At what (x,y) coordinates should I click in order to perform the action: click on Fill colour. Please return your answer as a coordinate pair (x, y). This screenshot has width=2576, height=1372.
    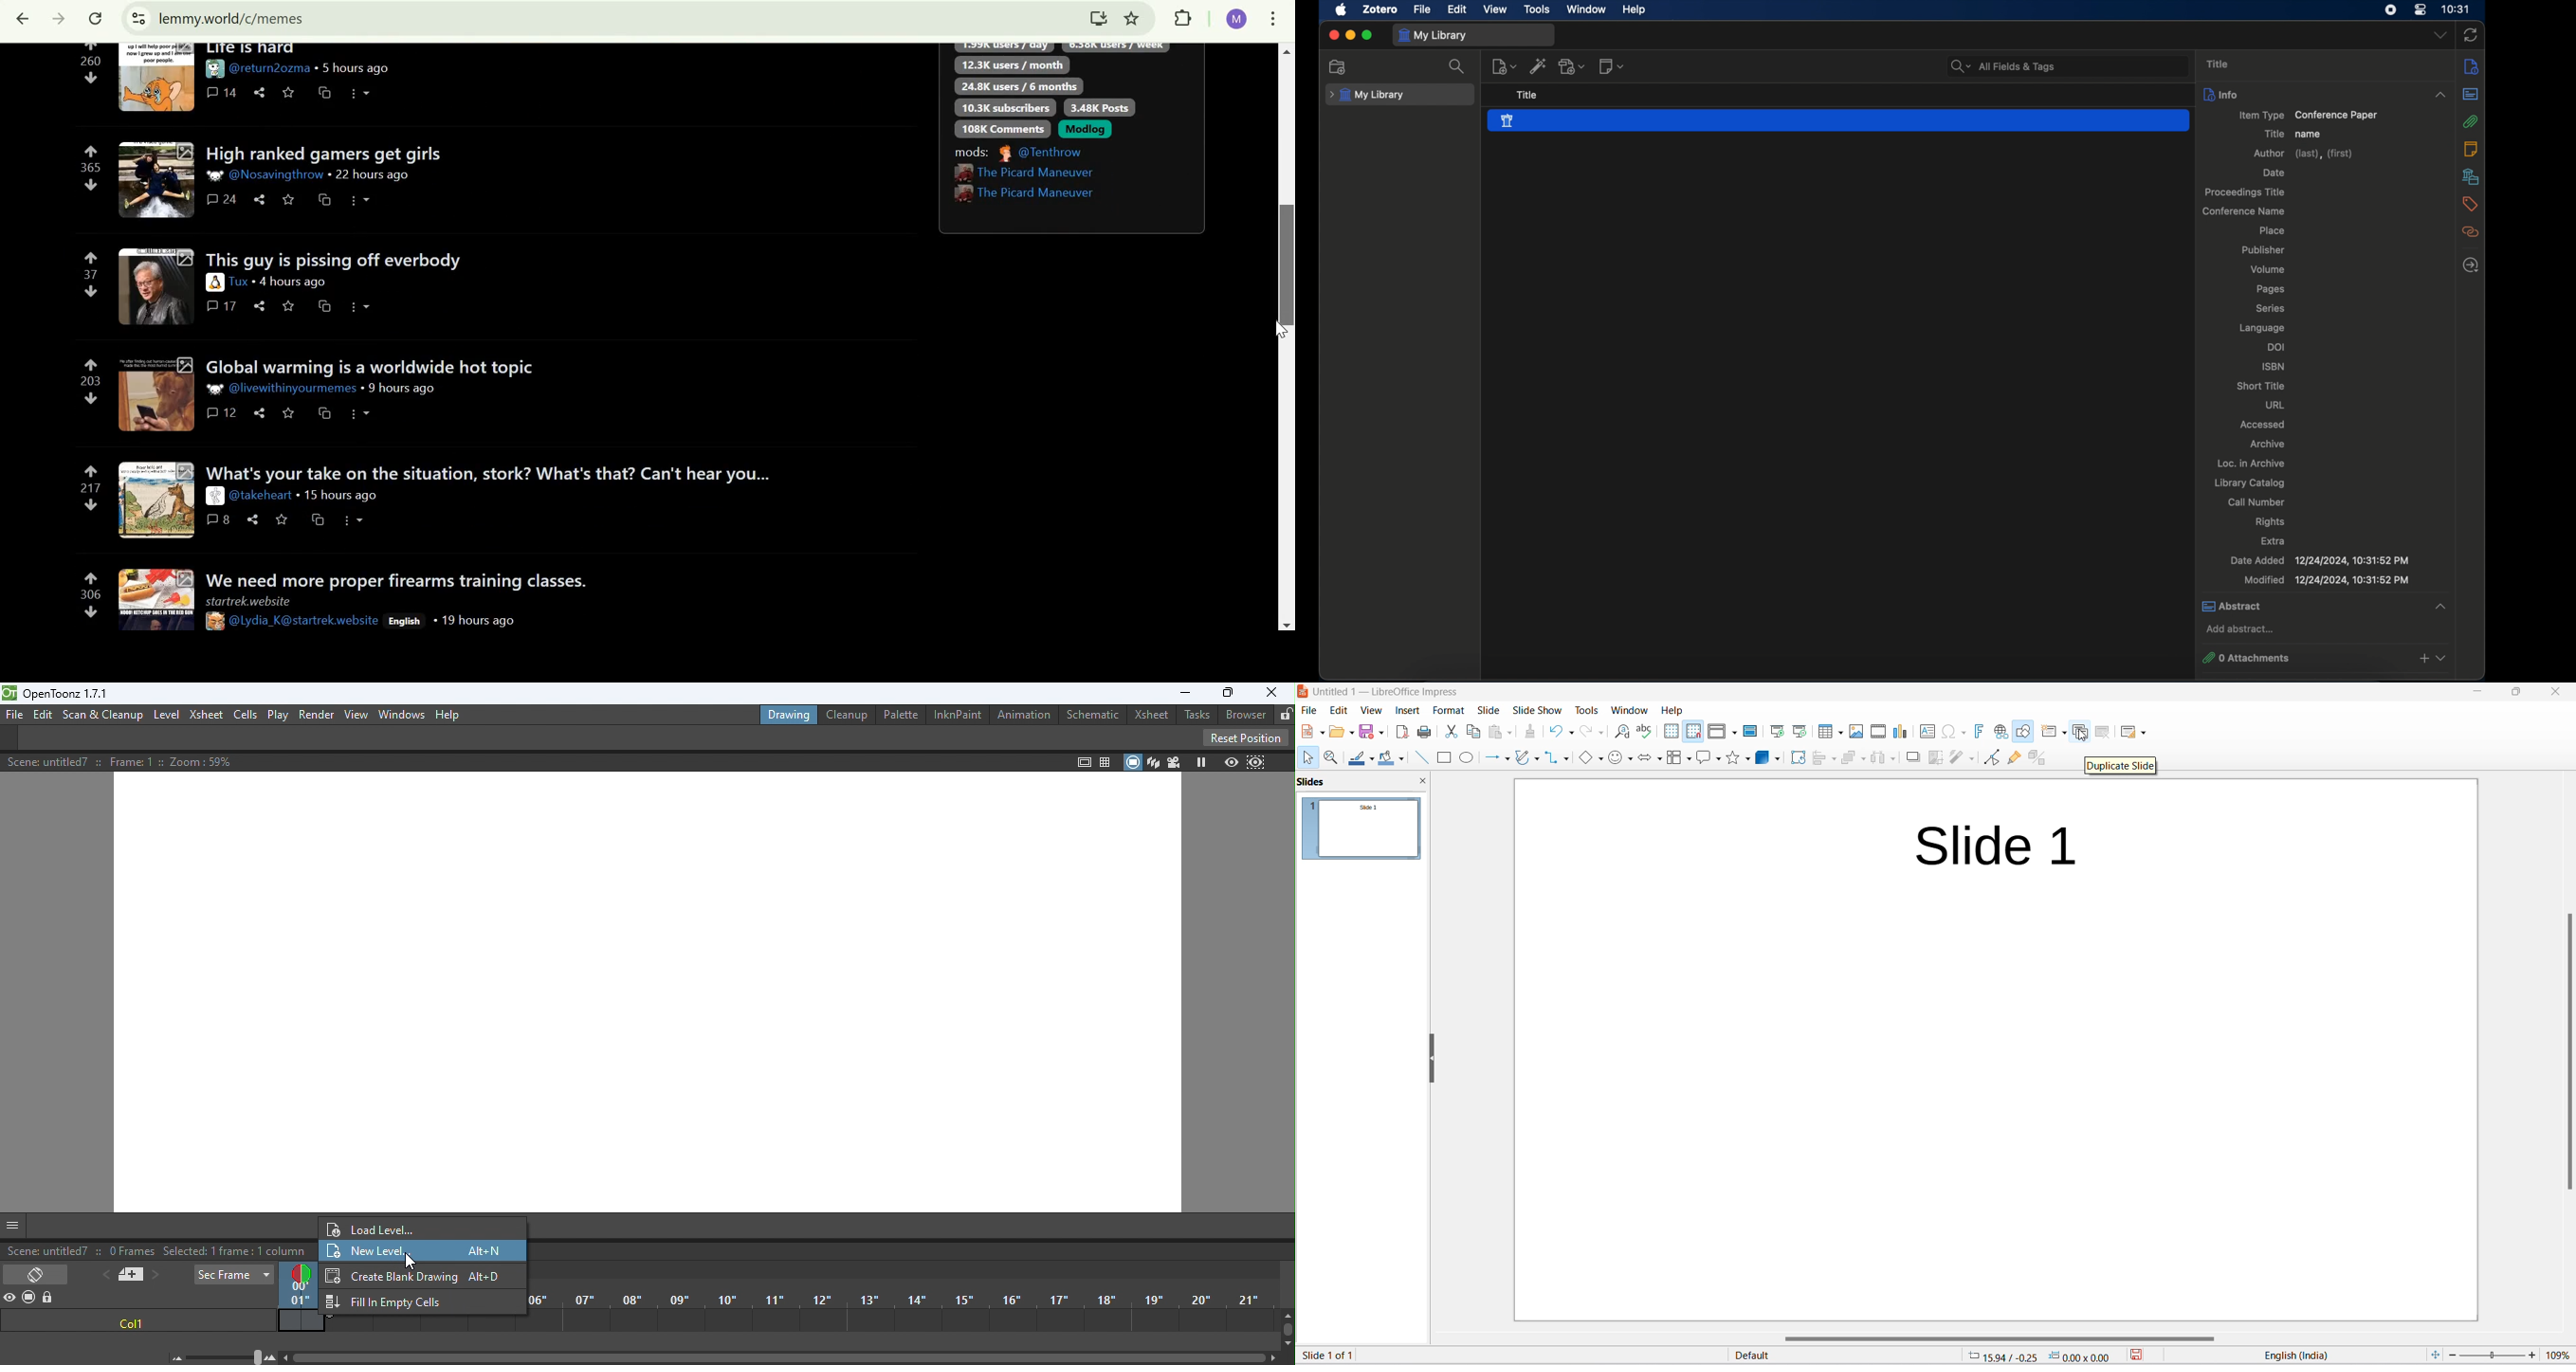
    Looking at the image, I should click on (1392, 758).